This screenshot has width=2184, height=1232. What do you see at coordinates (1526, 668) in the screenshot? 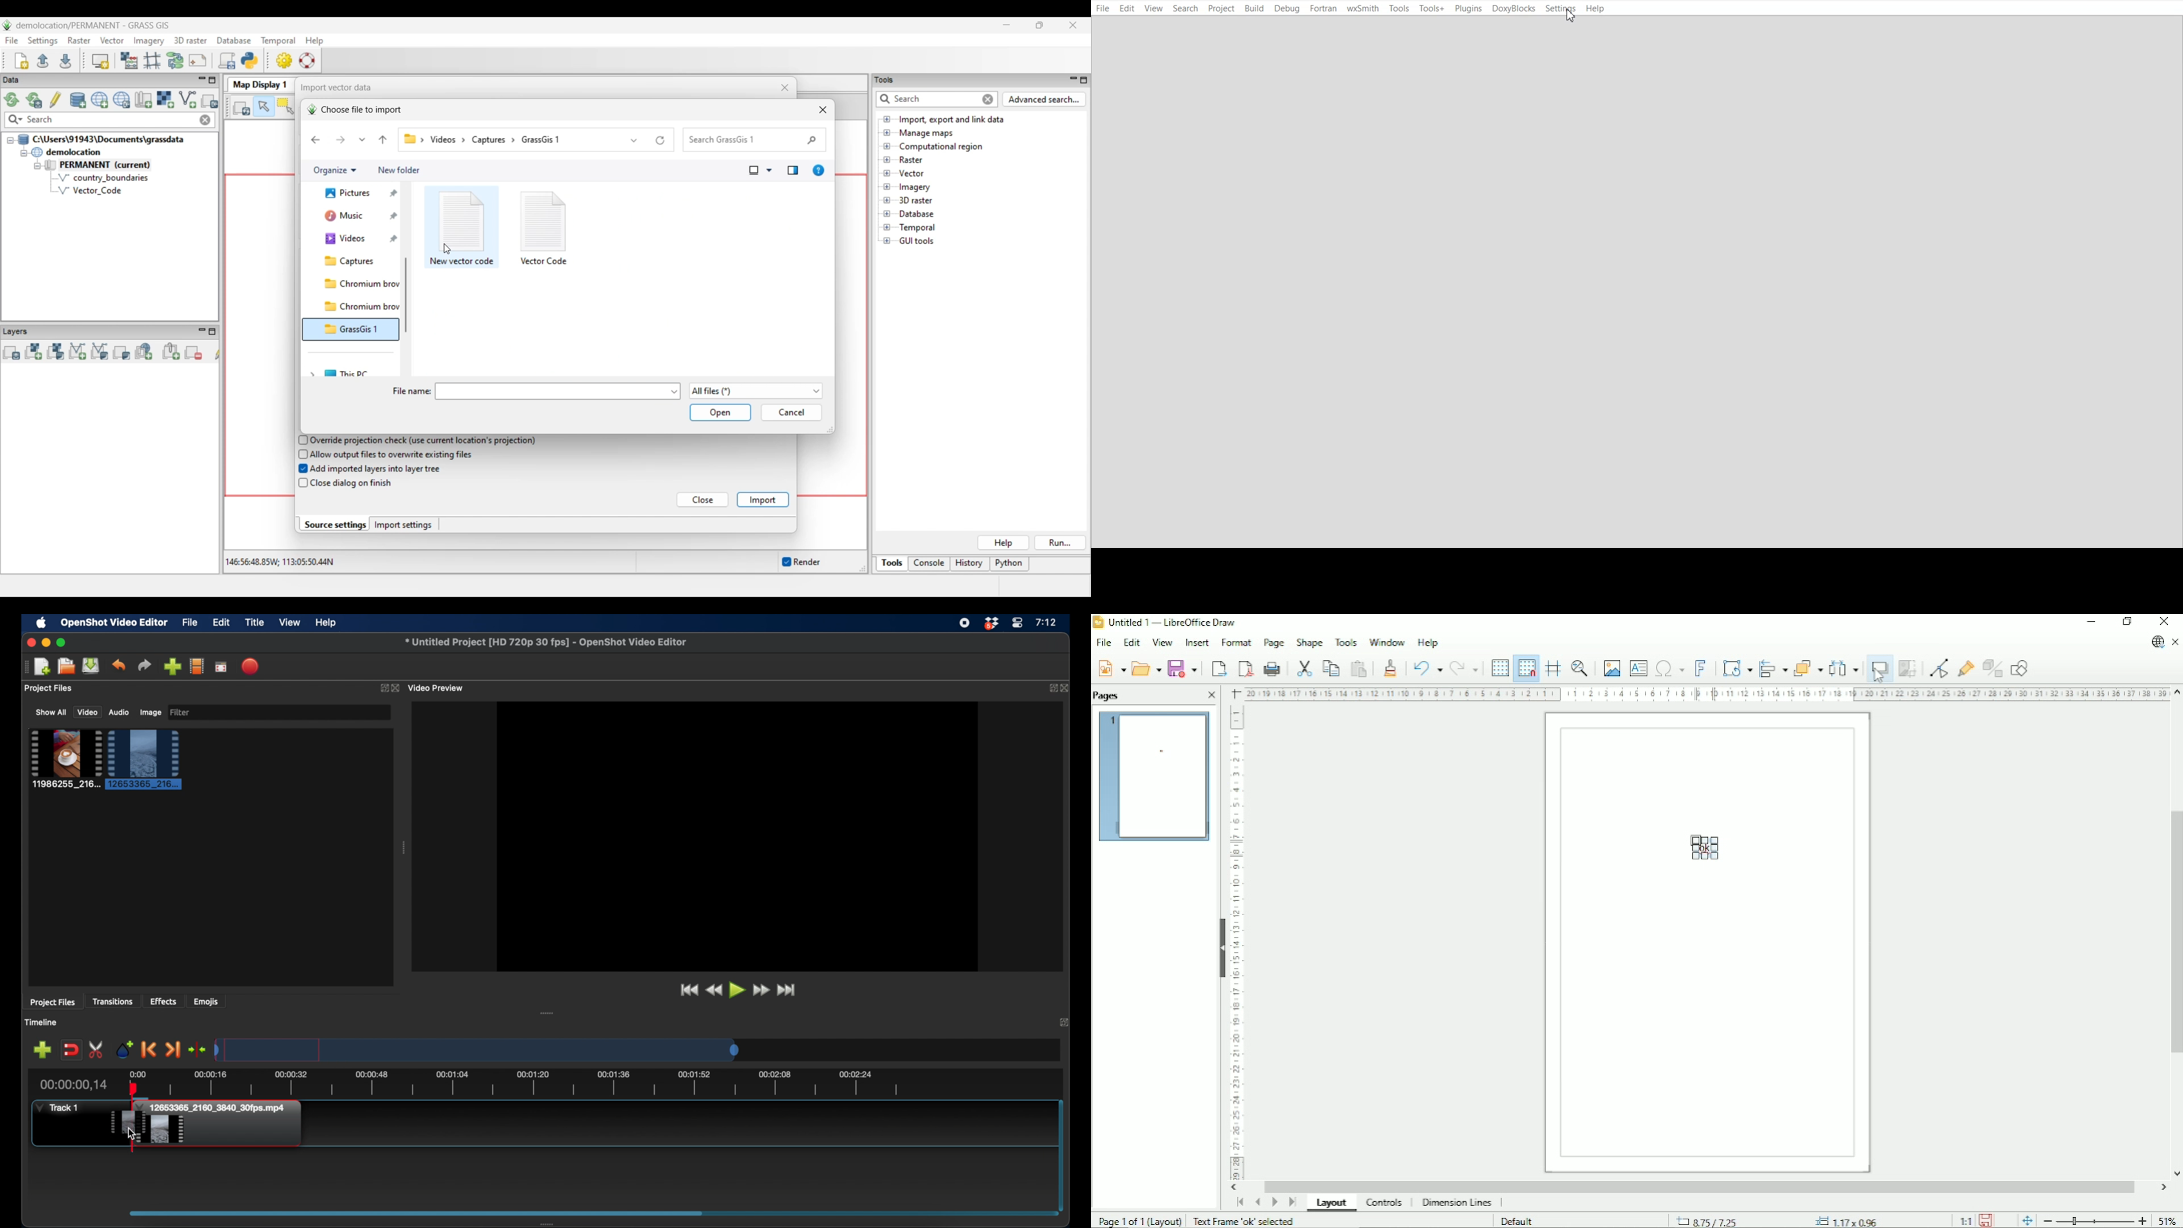
I see `Snap to grid` at bounding box center [1526, 668].